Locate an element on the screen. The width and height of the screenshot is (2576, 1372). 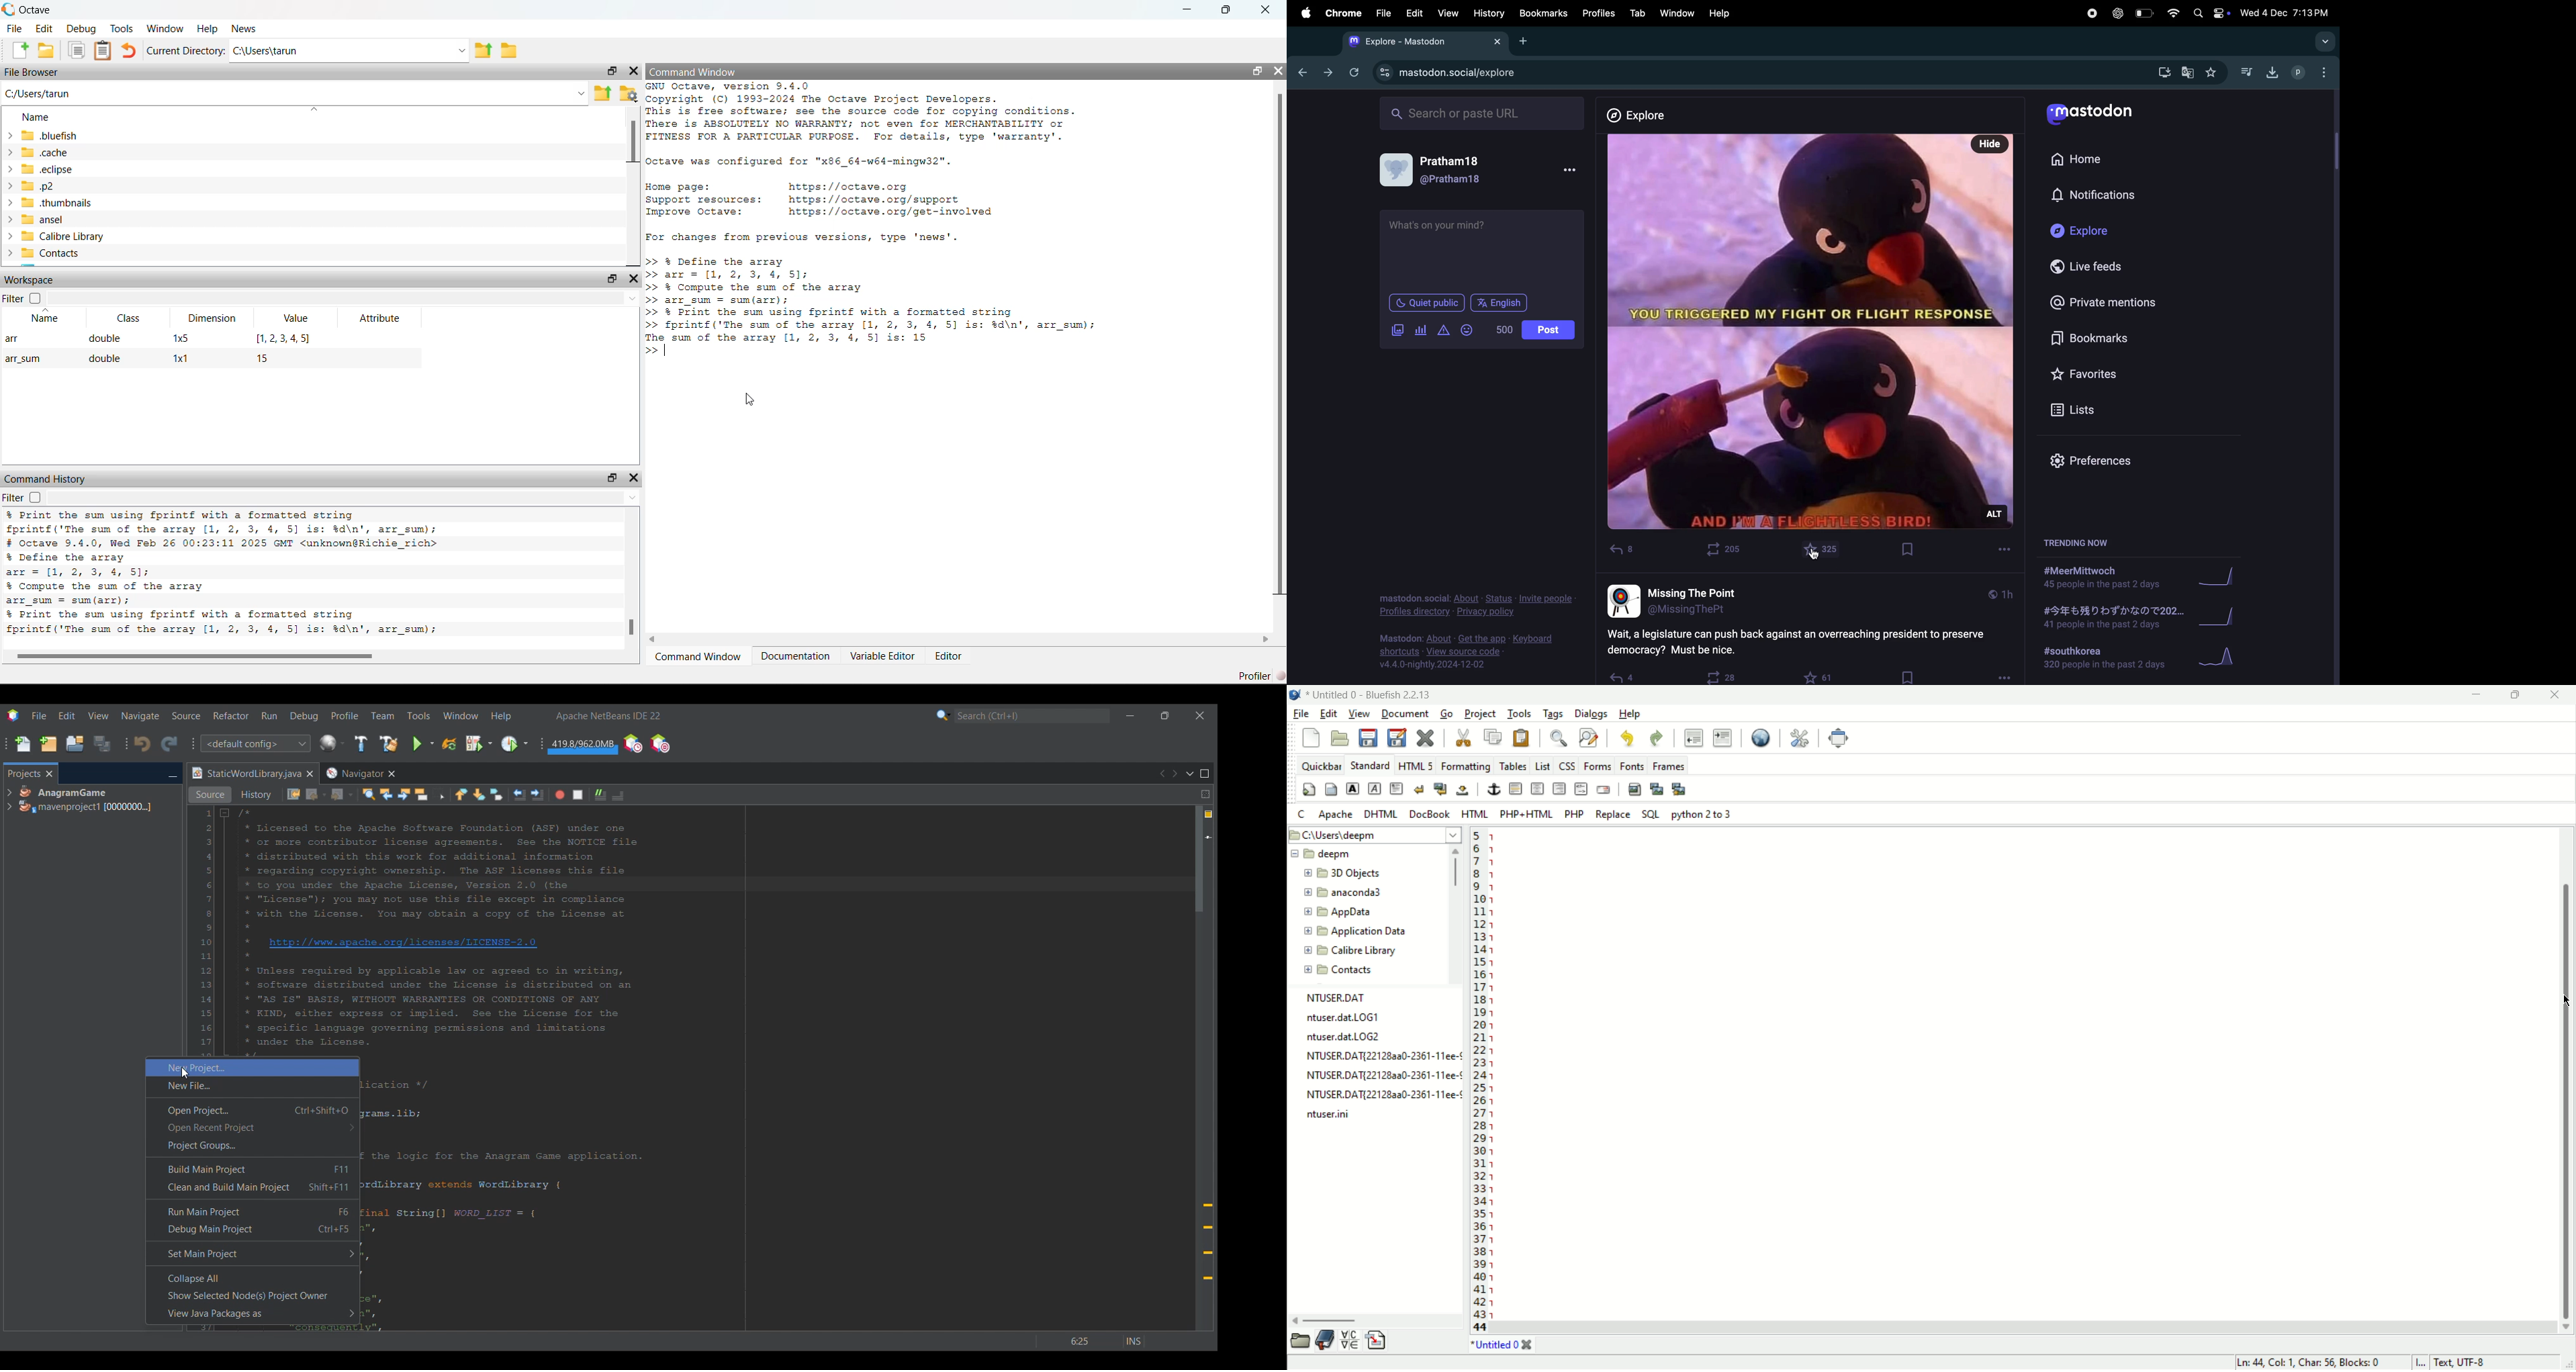
Formatting is located at coordinates (1465, 766).